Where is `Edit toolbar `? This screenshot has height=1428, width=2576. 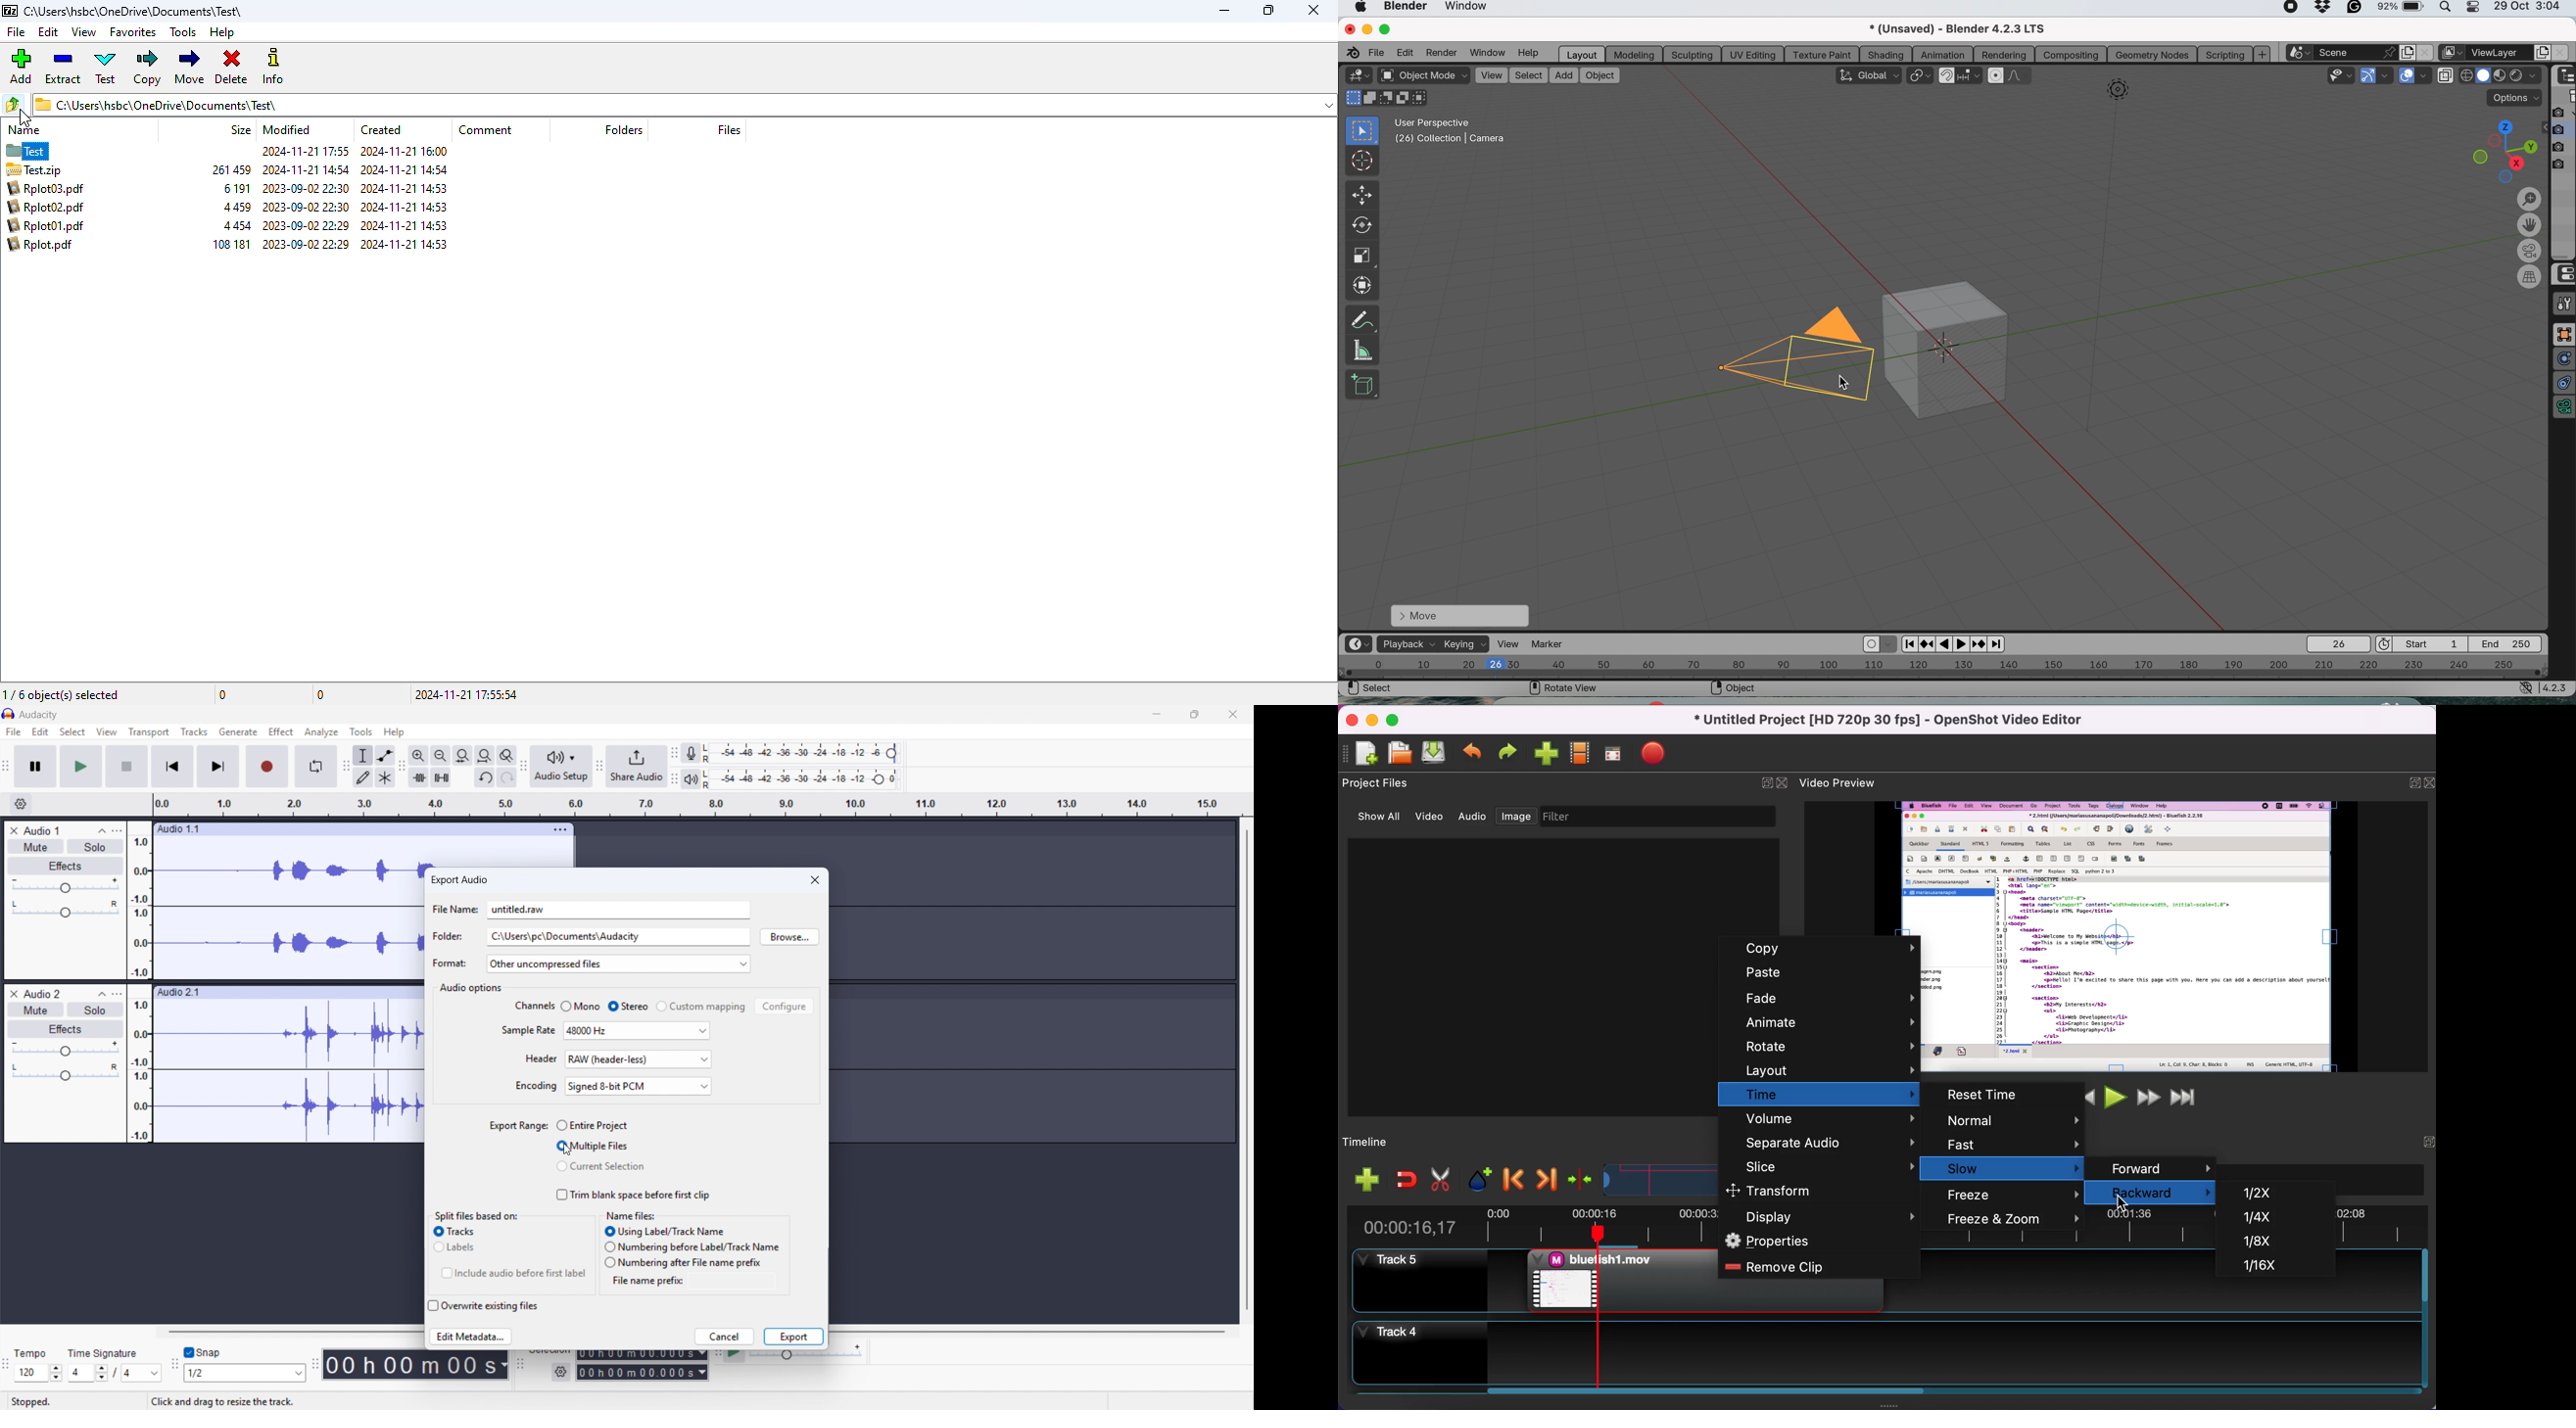 Edit toolbar  is located at coordinates (345, 768).